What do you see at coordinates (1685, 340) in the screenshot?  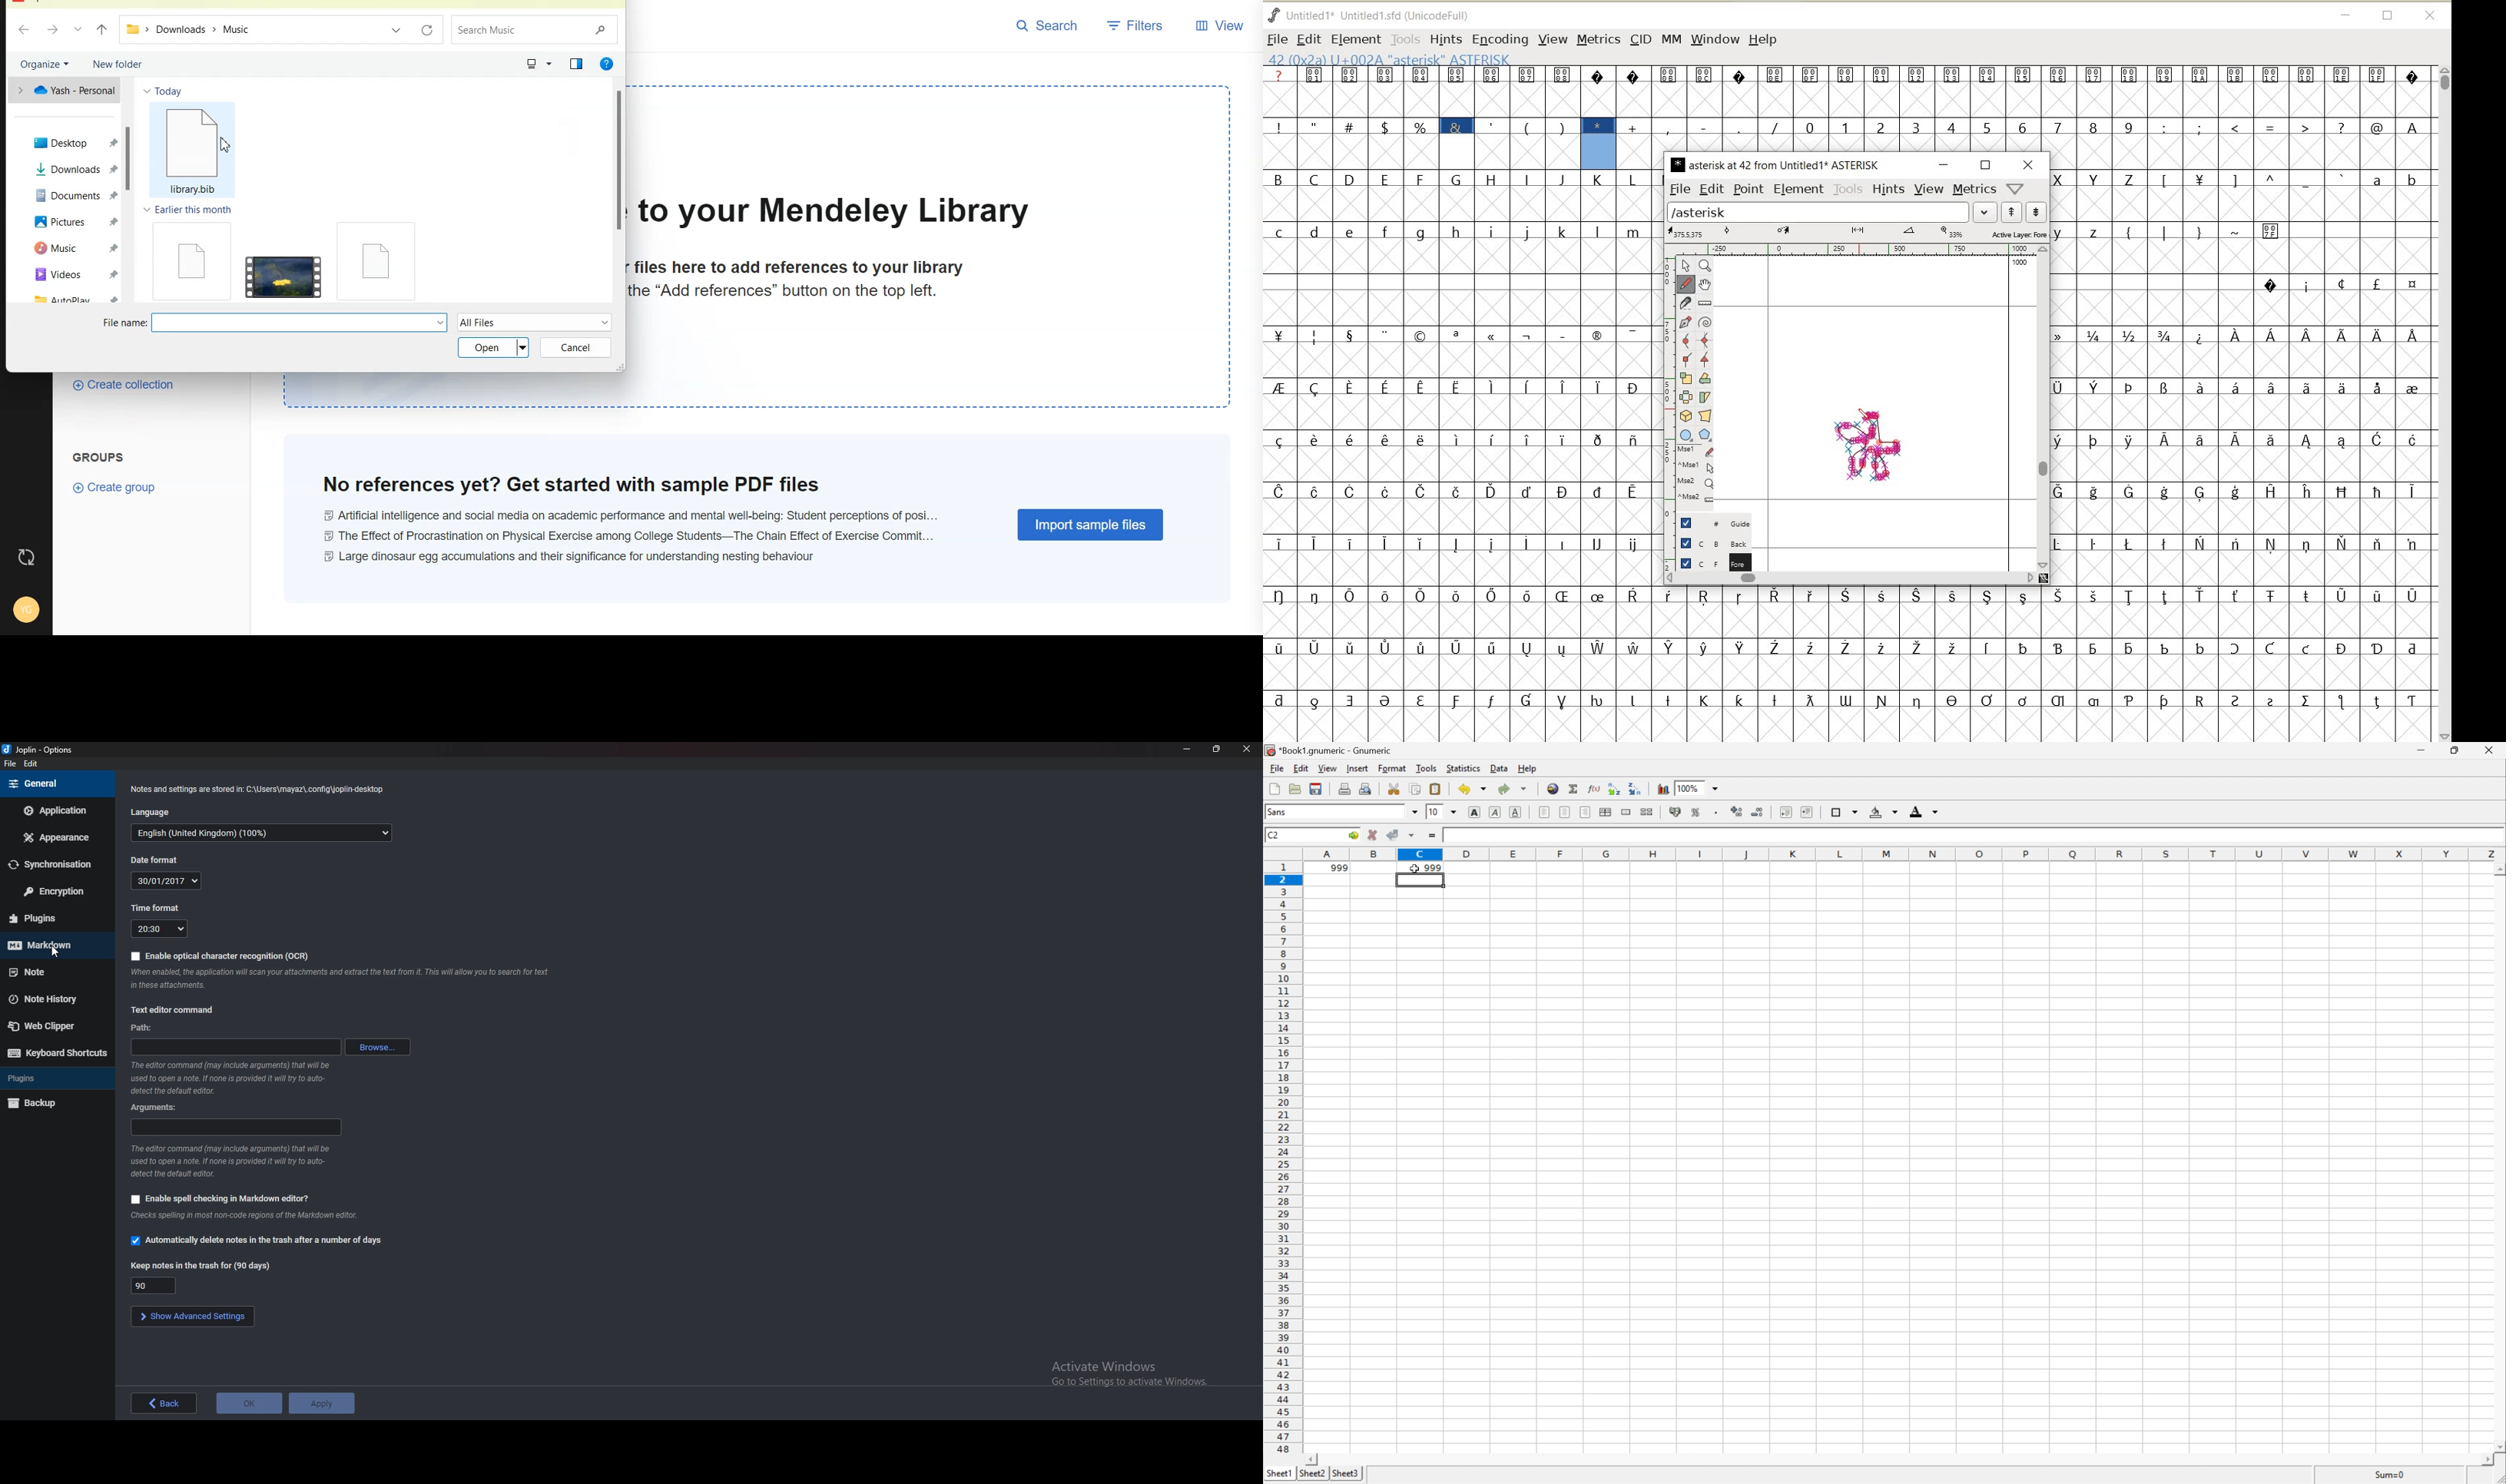 I see `add a curve point` at bounding box center [1685, 340].